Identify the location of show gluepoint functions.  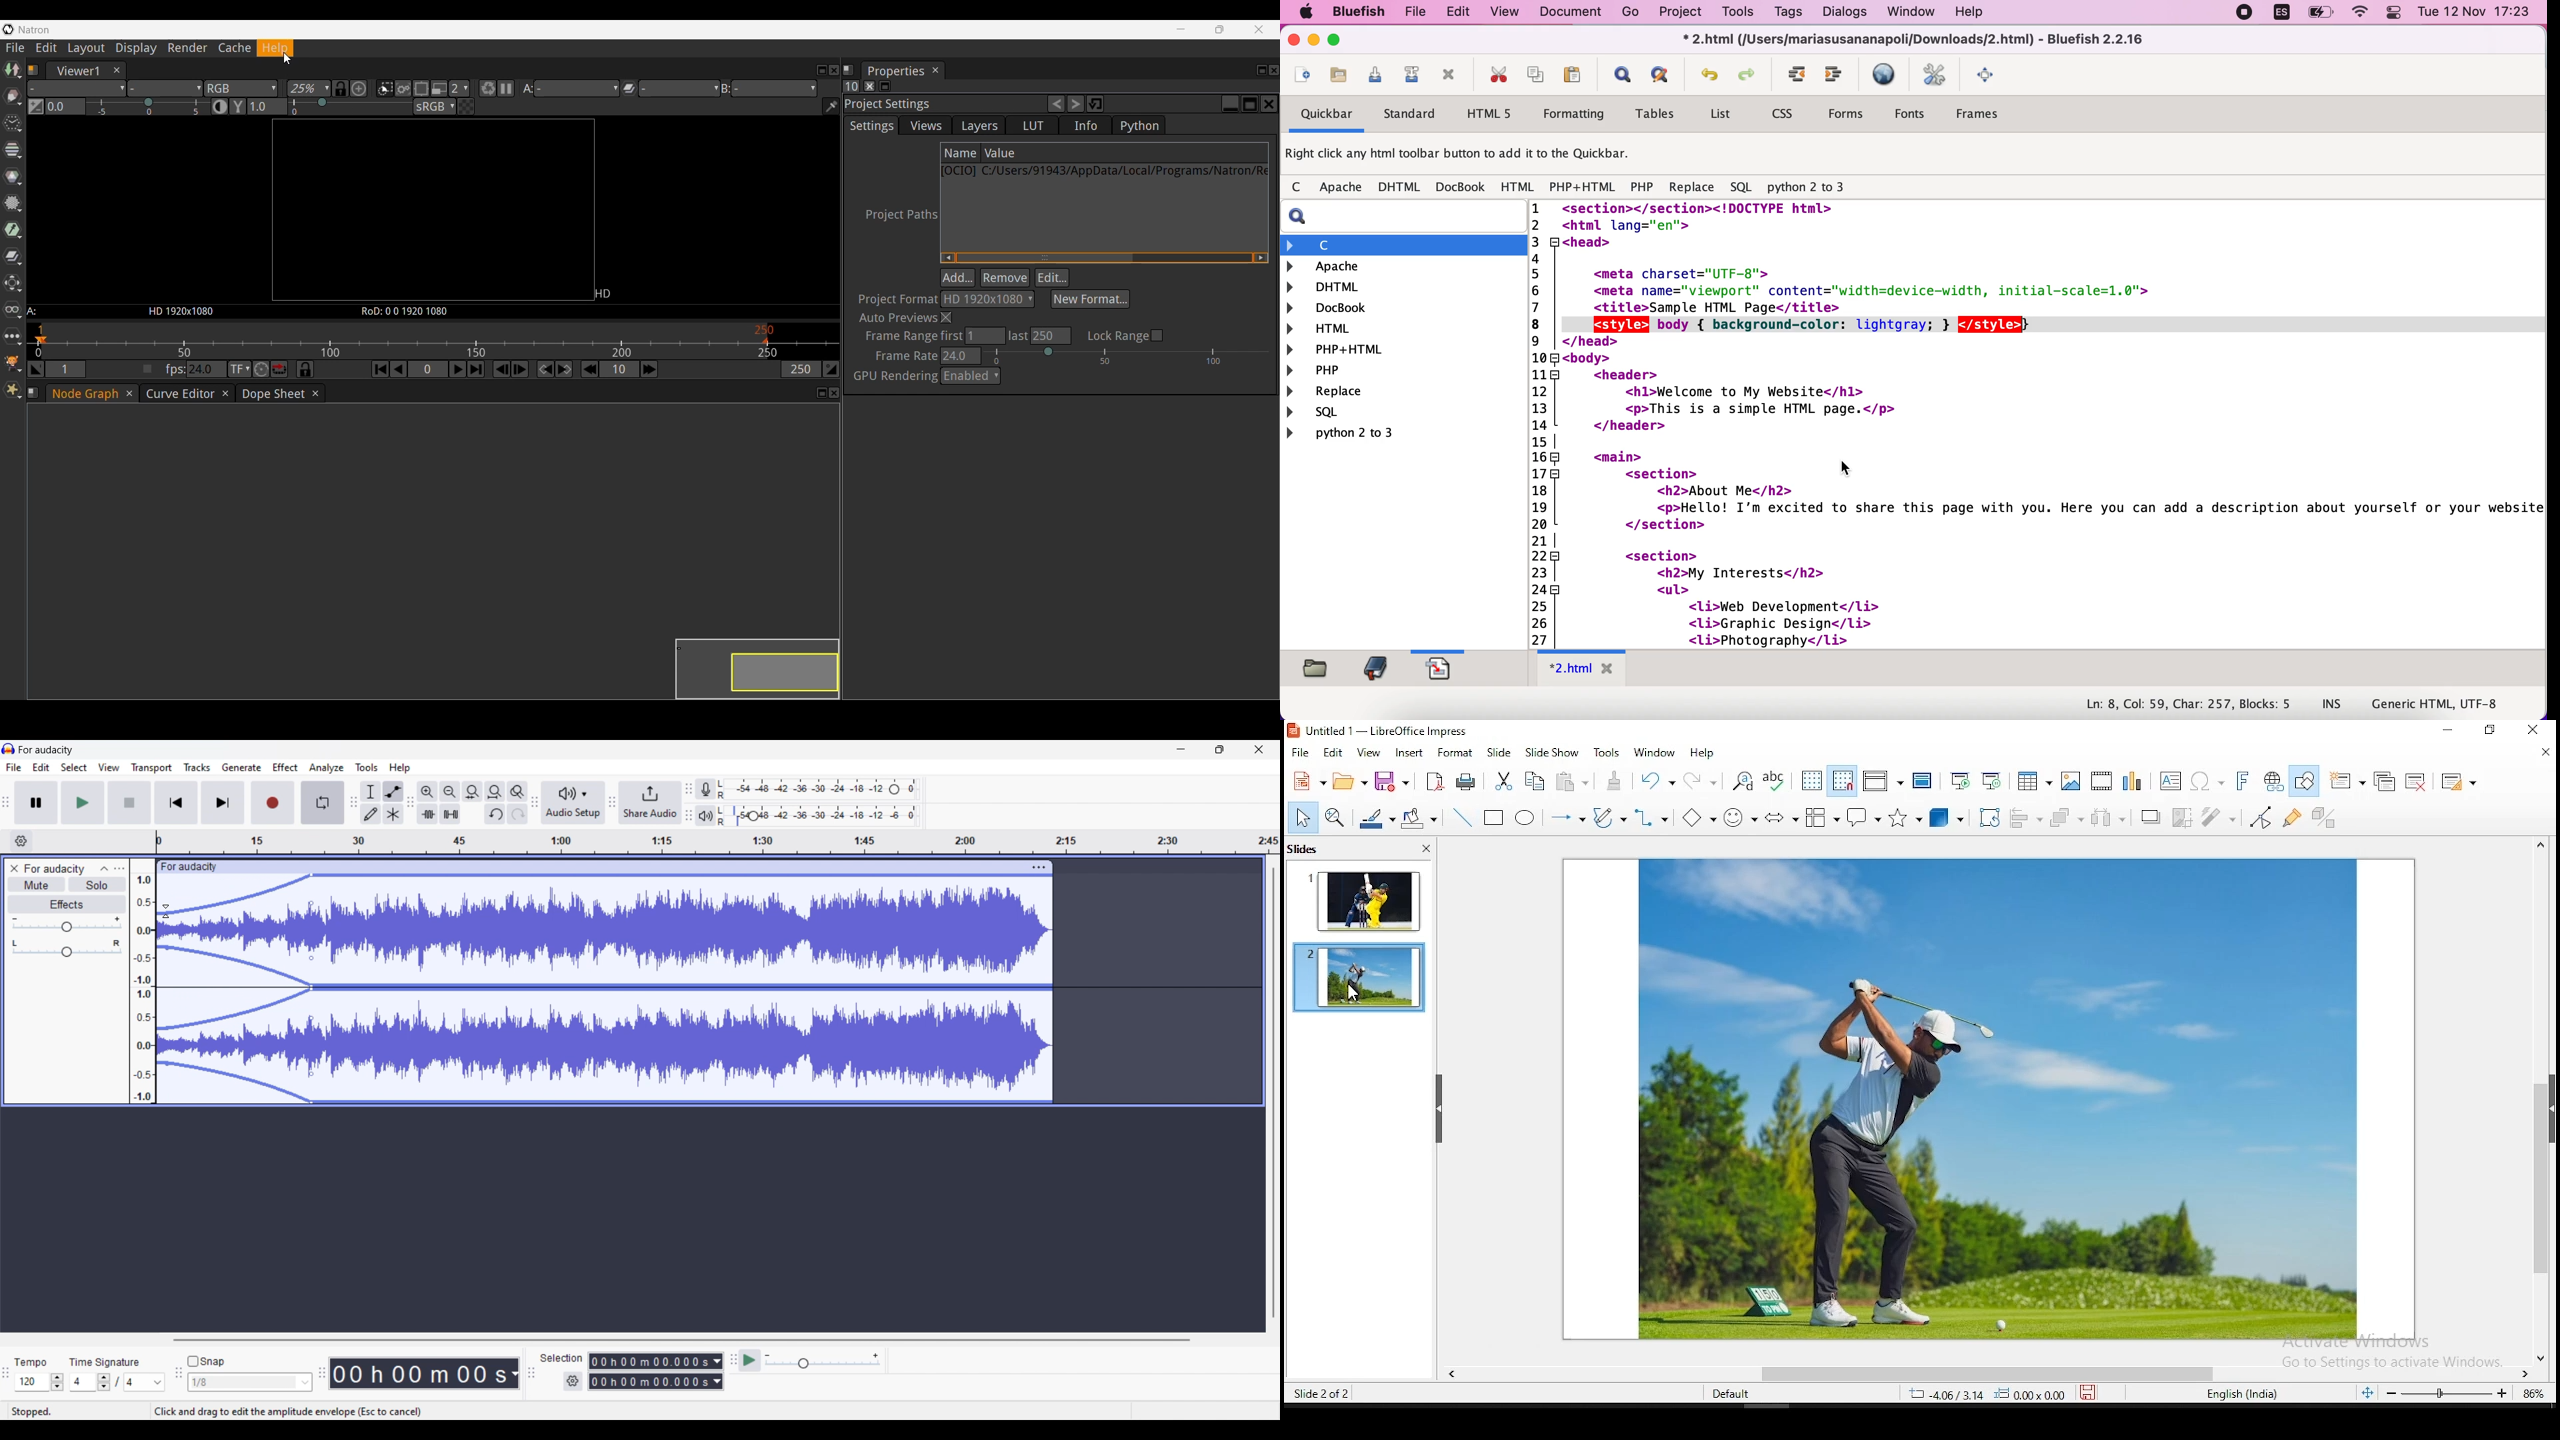
(2293, 817).